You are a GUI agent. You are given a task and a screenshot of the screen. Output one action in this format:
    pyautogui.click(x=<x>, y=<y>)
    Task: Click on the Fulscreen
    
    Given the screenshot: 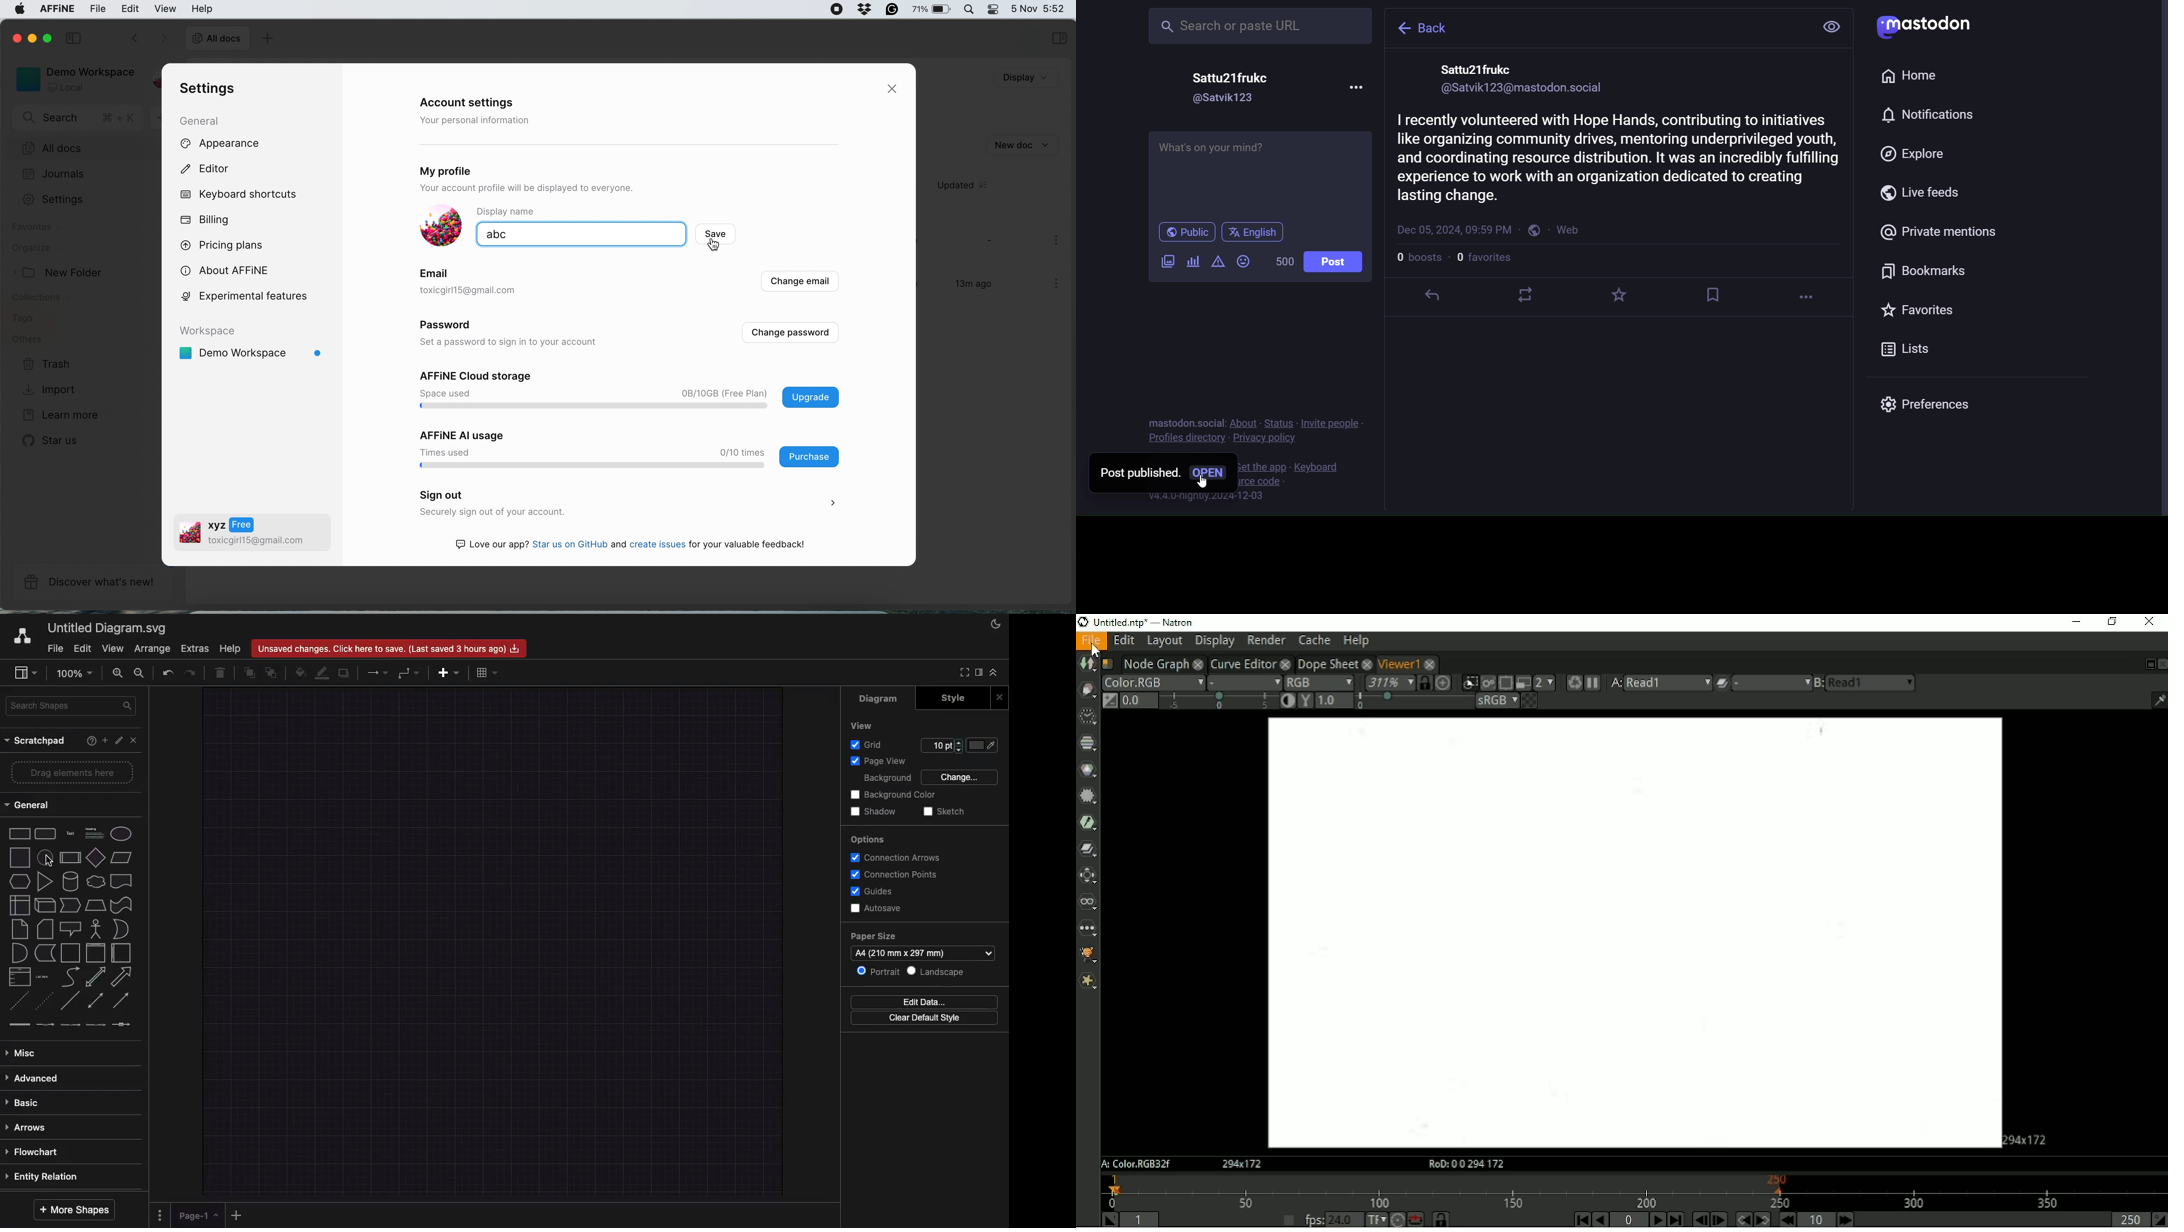 What is the action you would take?
    pyautogui.click(x=964, y=672)
    